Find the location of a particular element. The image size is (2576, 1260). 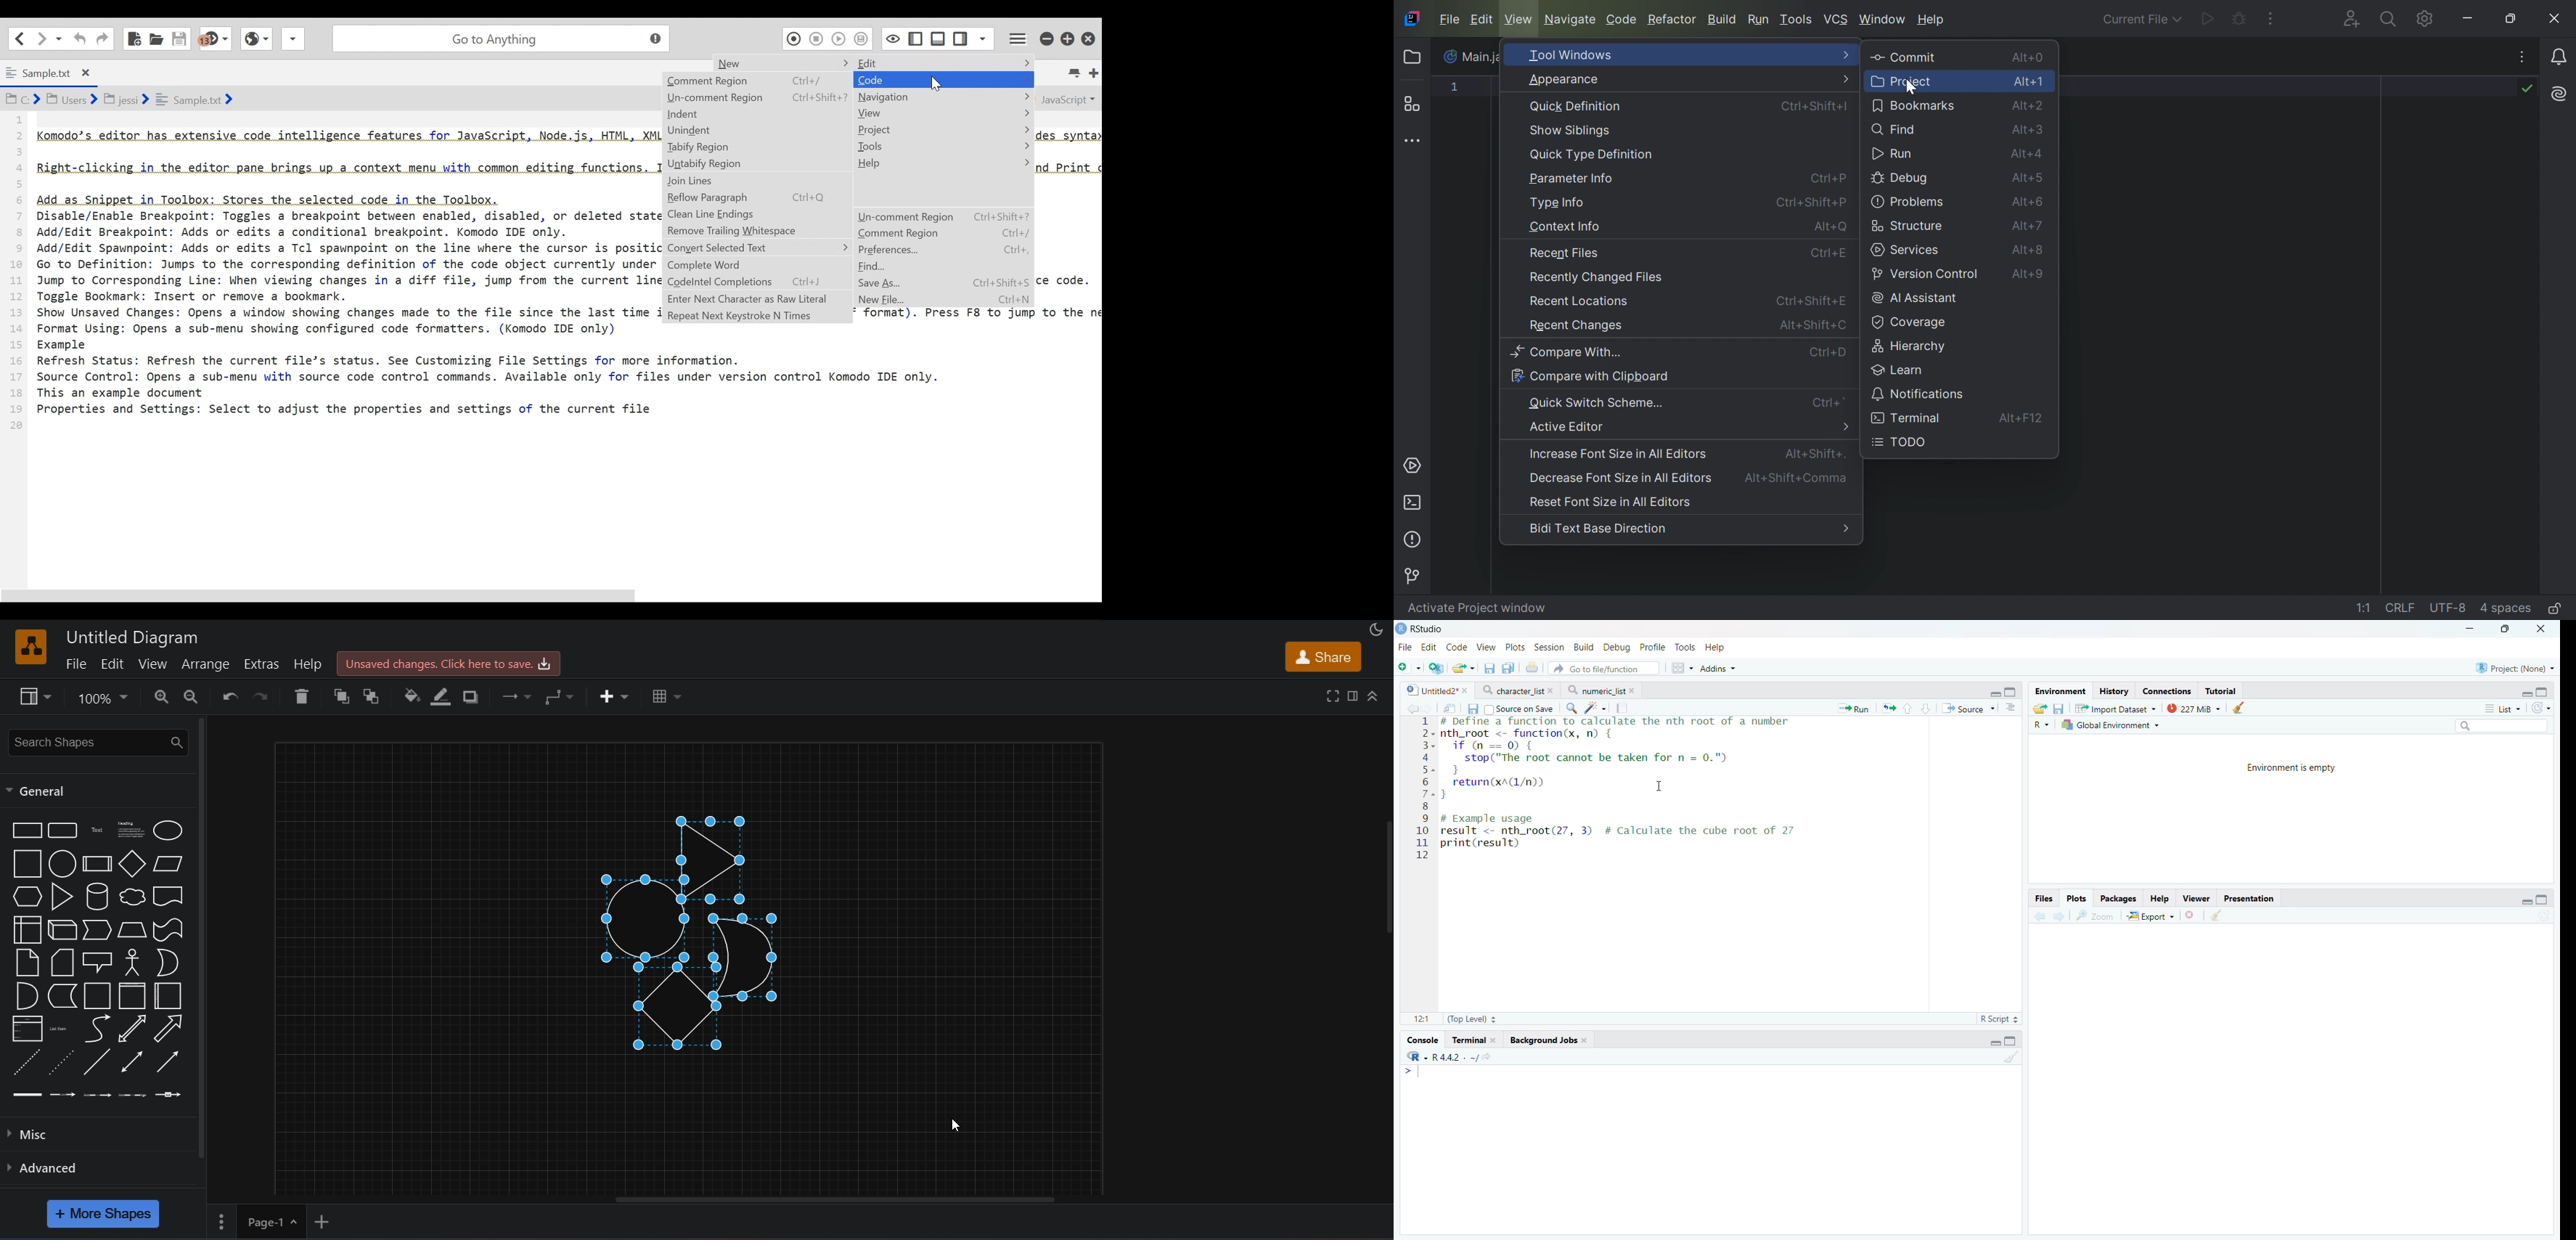

Viewer is located at coordinates (2196, 898).